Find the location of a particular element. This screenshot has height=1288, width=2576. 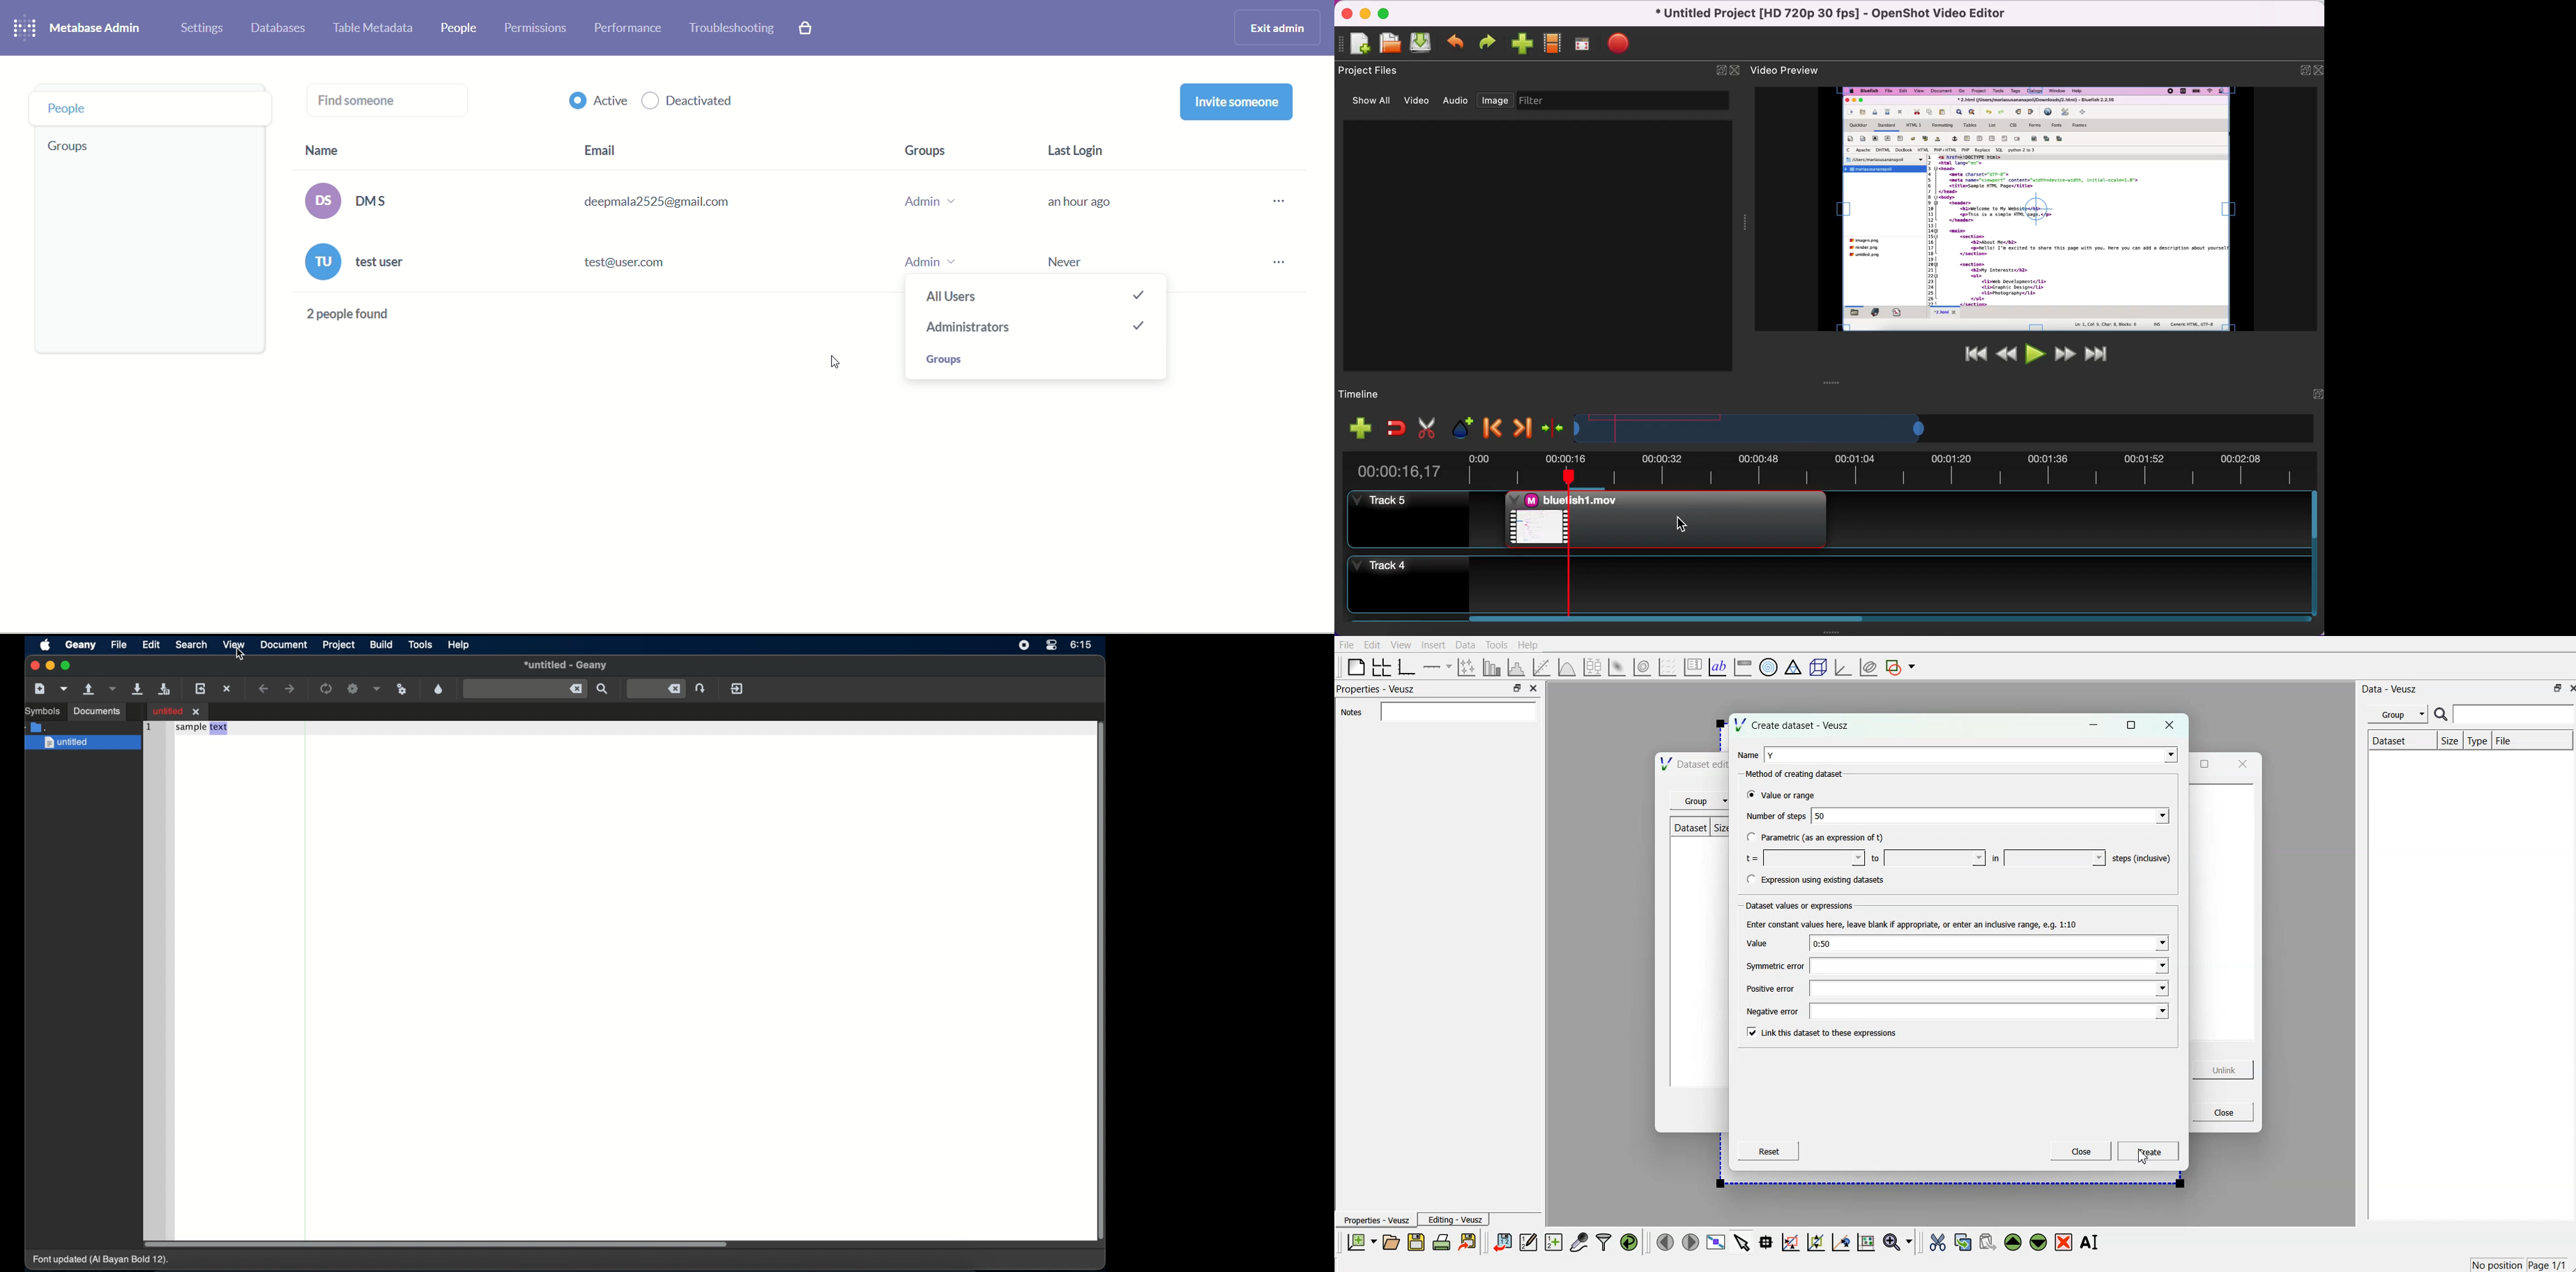

arrange the graph is located at coordinates (1382, 666).